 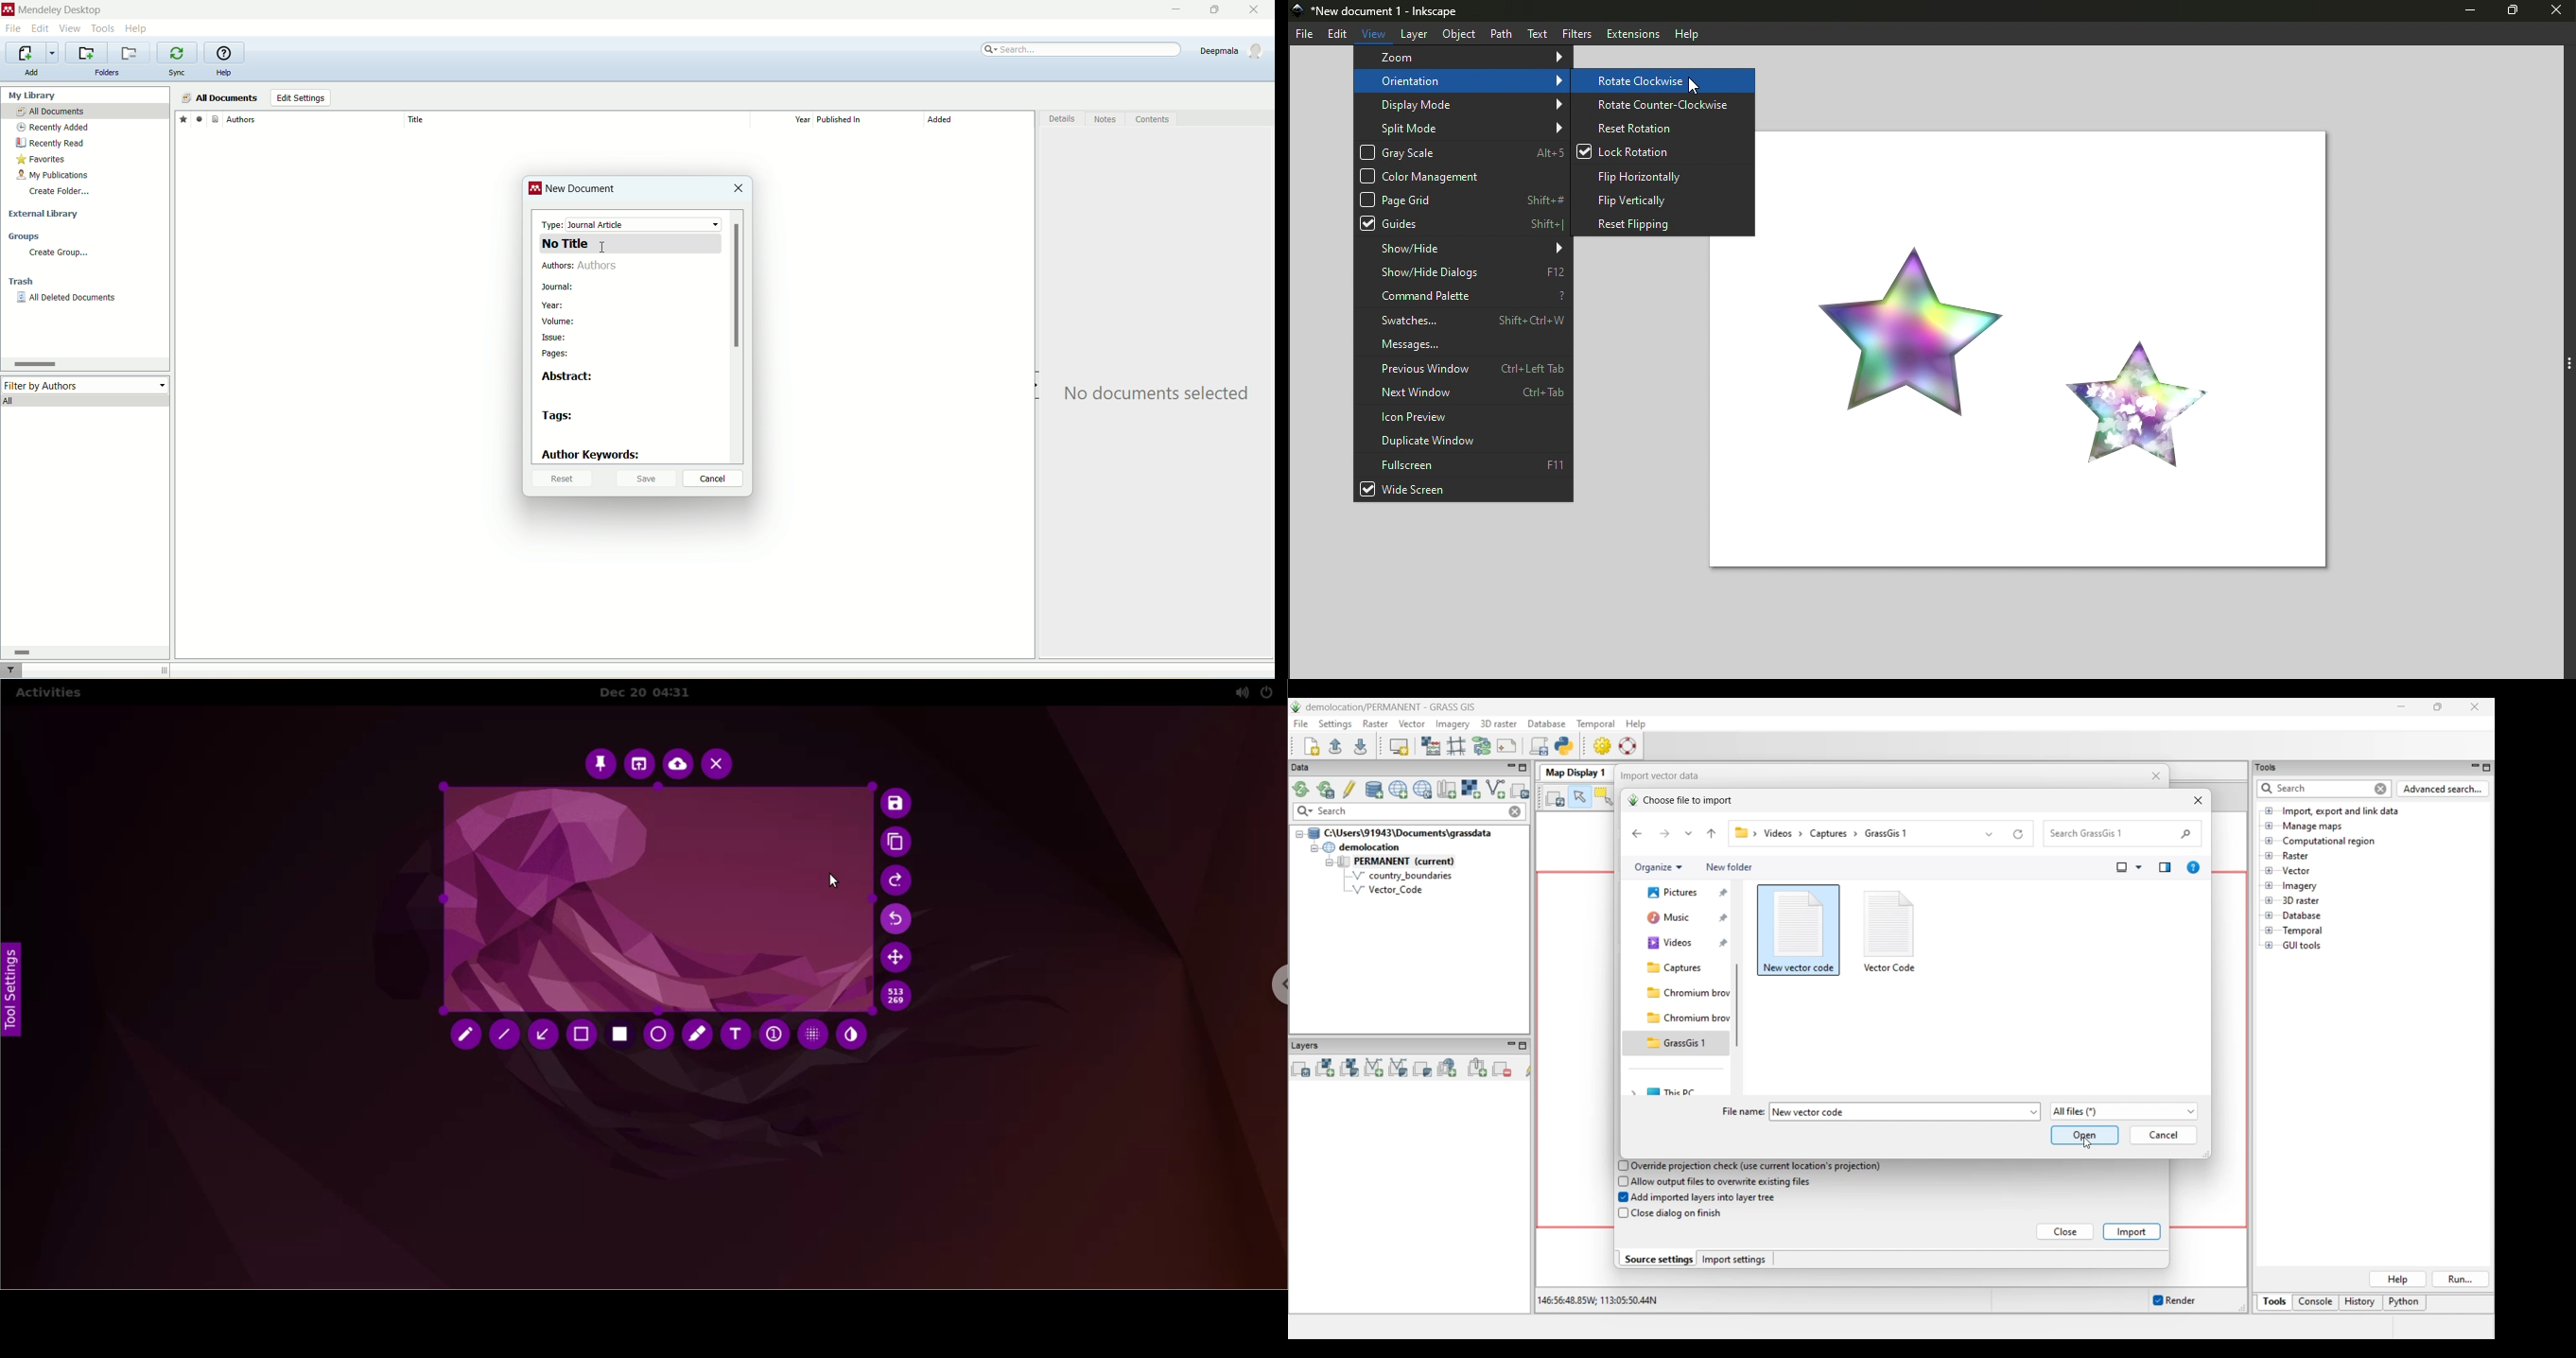 What do you see at coordinates (108, 73) in the screenshot?
I see `folders` at bounding box center [108, 73].